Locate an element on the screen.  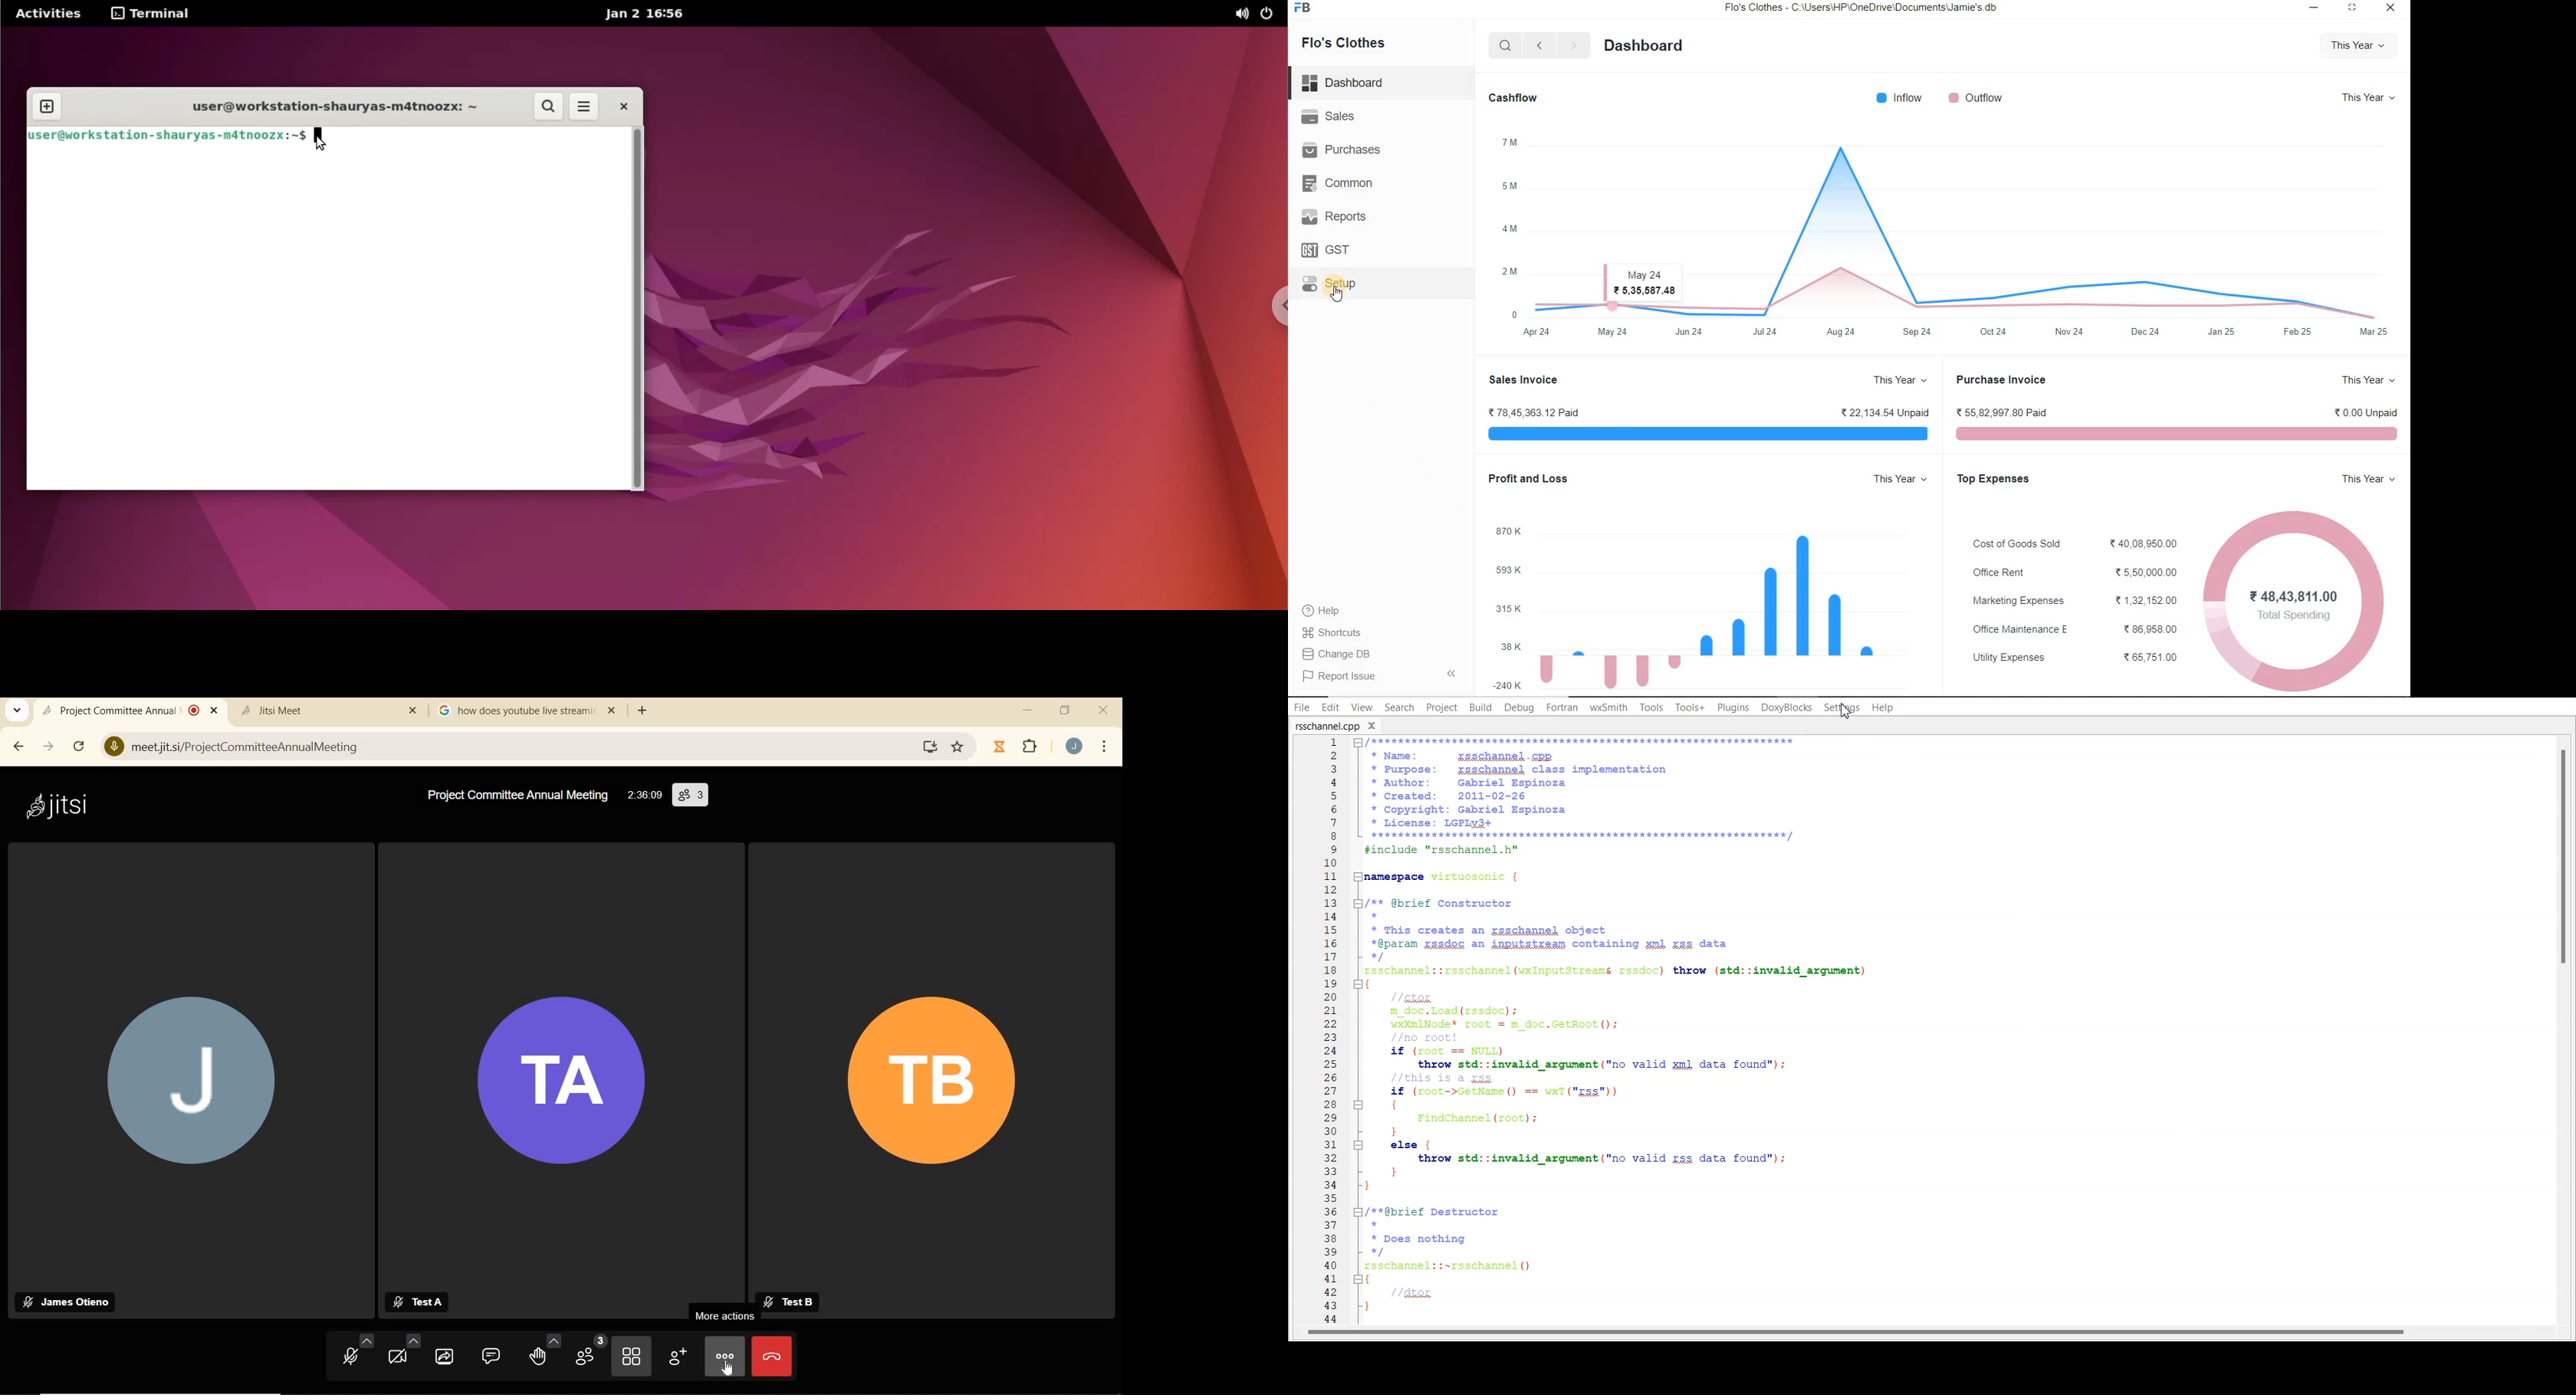
This Year  is located at coordinates (1895, 481).